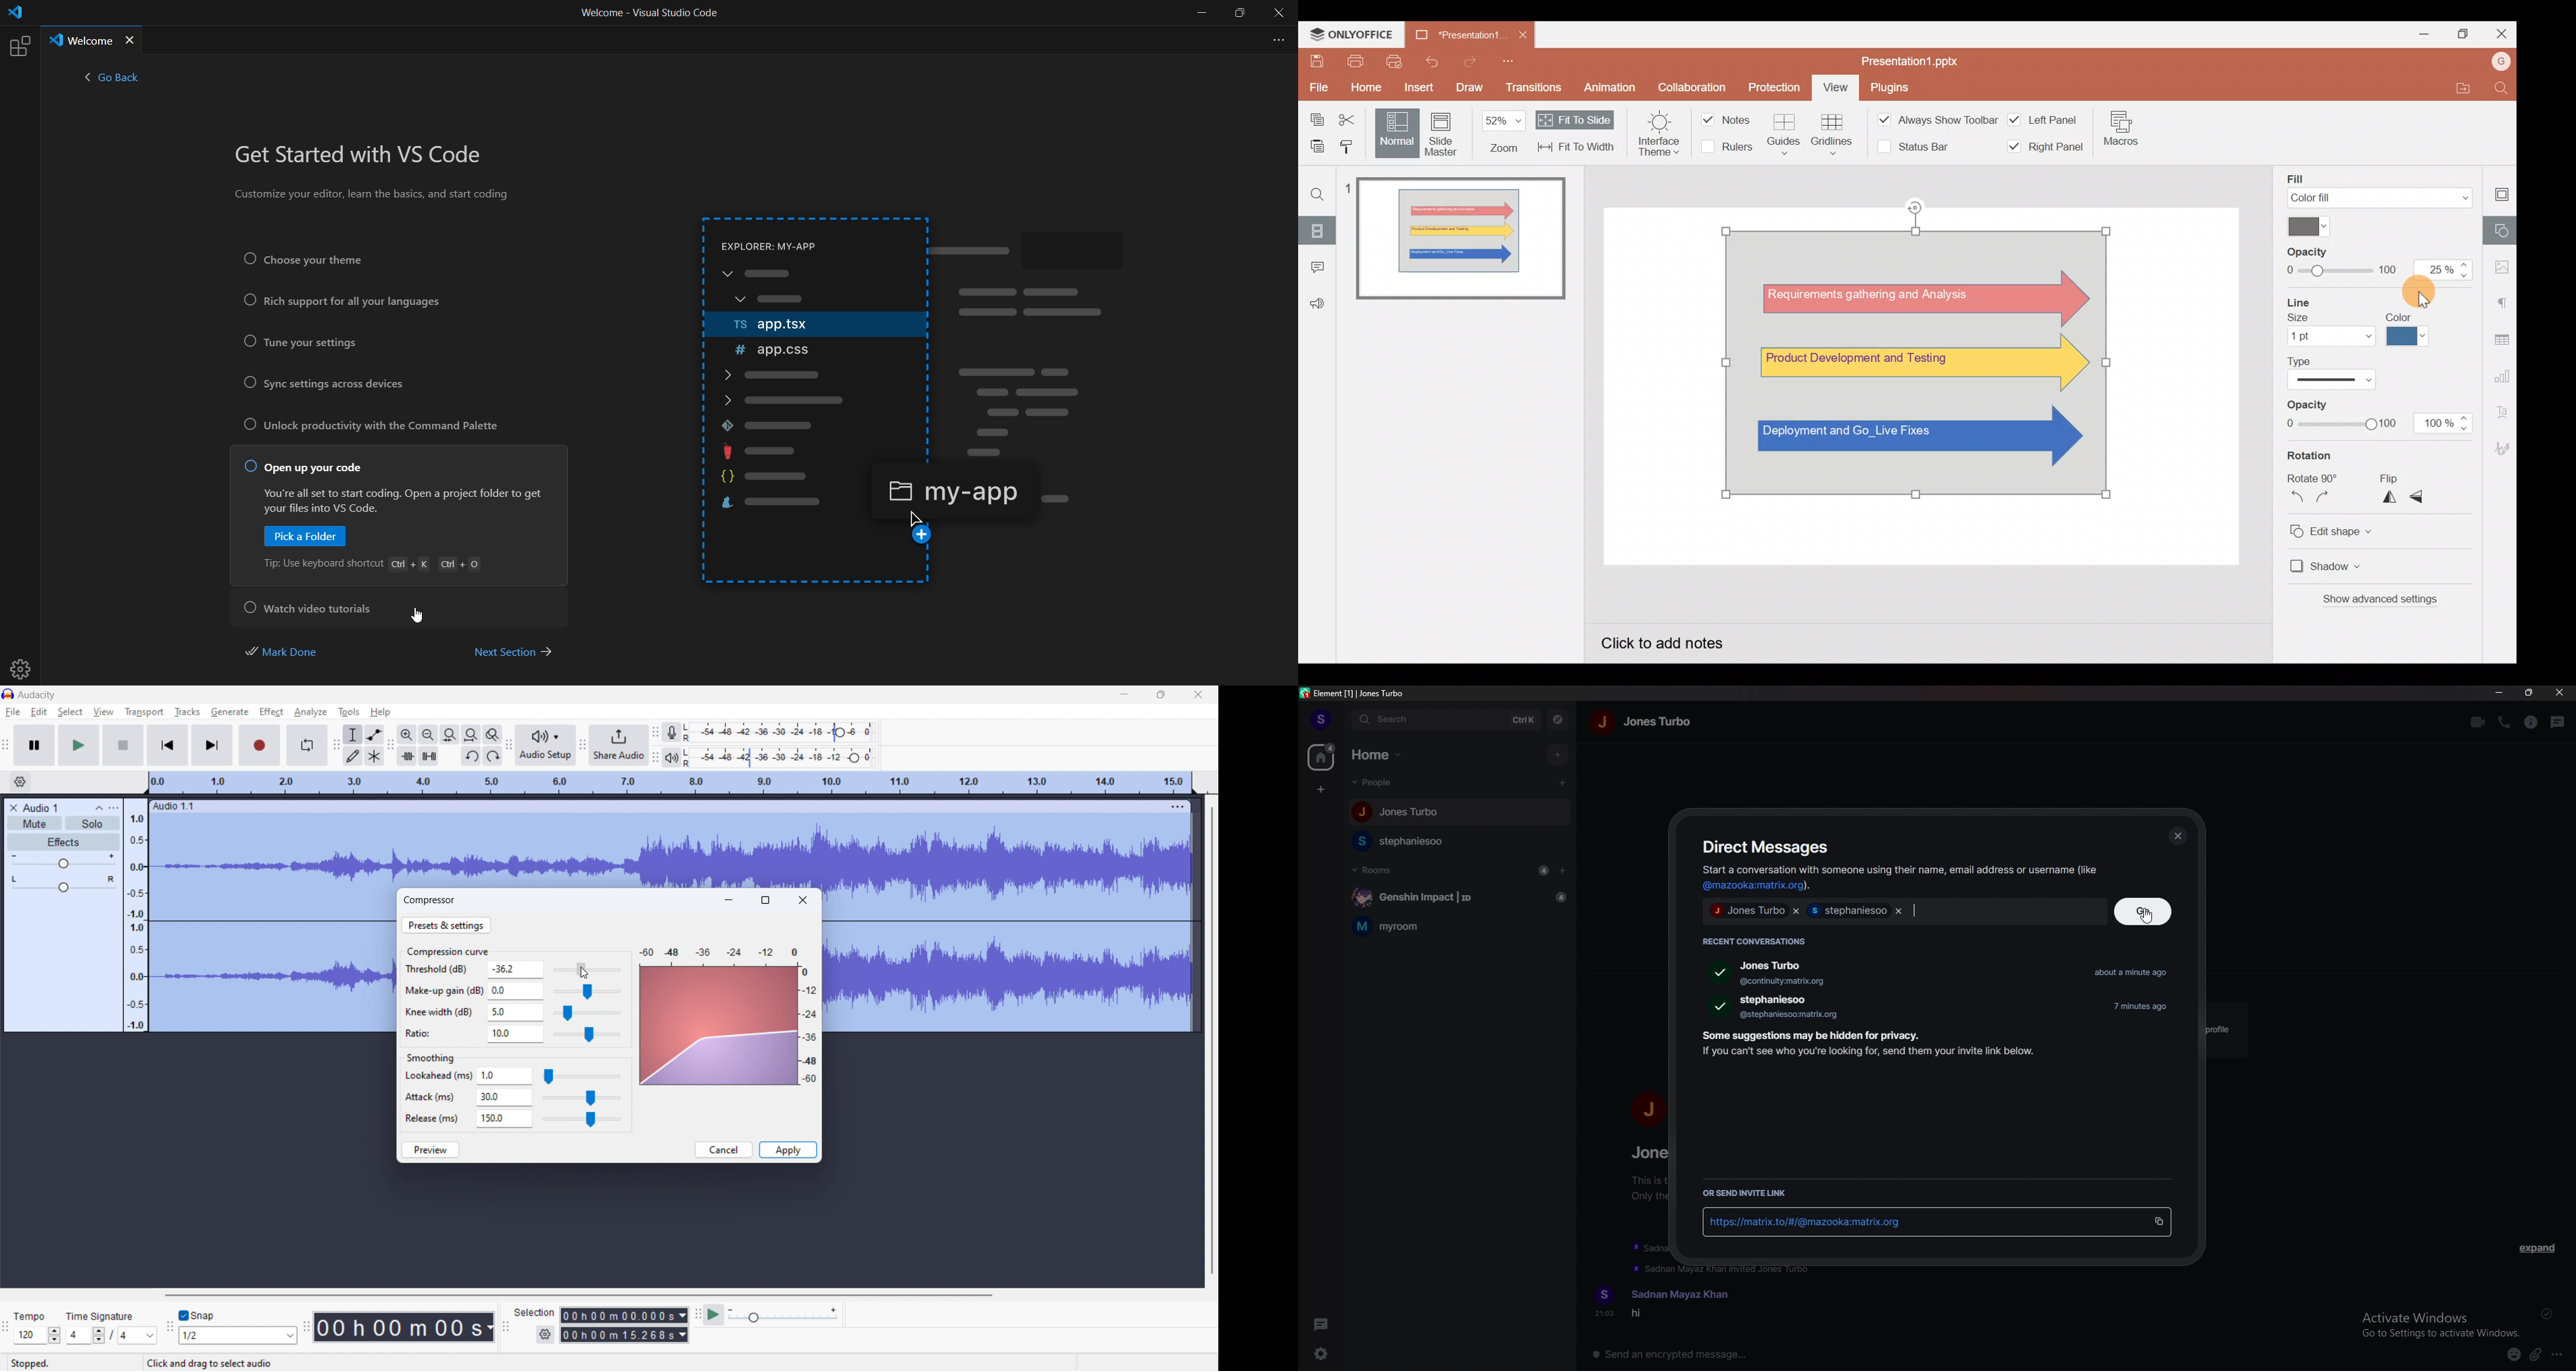 The width and height of the screenshot is (2576, 1372). I want to click on maximize, so click(766, 900).